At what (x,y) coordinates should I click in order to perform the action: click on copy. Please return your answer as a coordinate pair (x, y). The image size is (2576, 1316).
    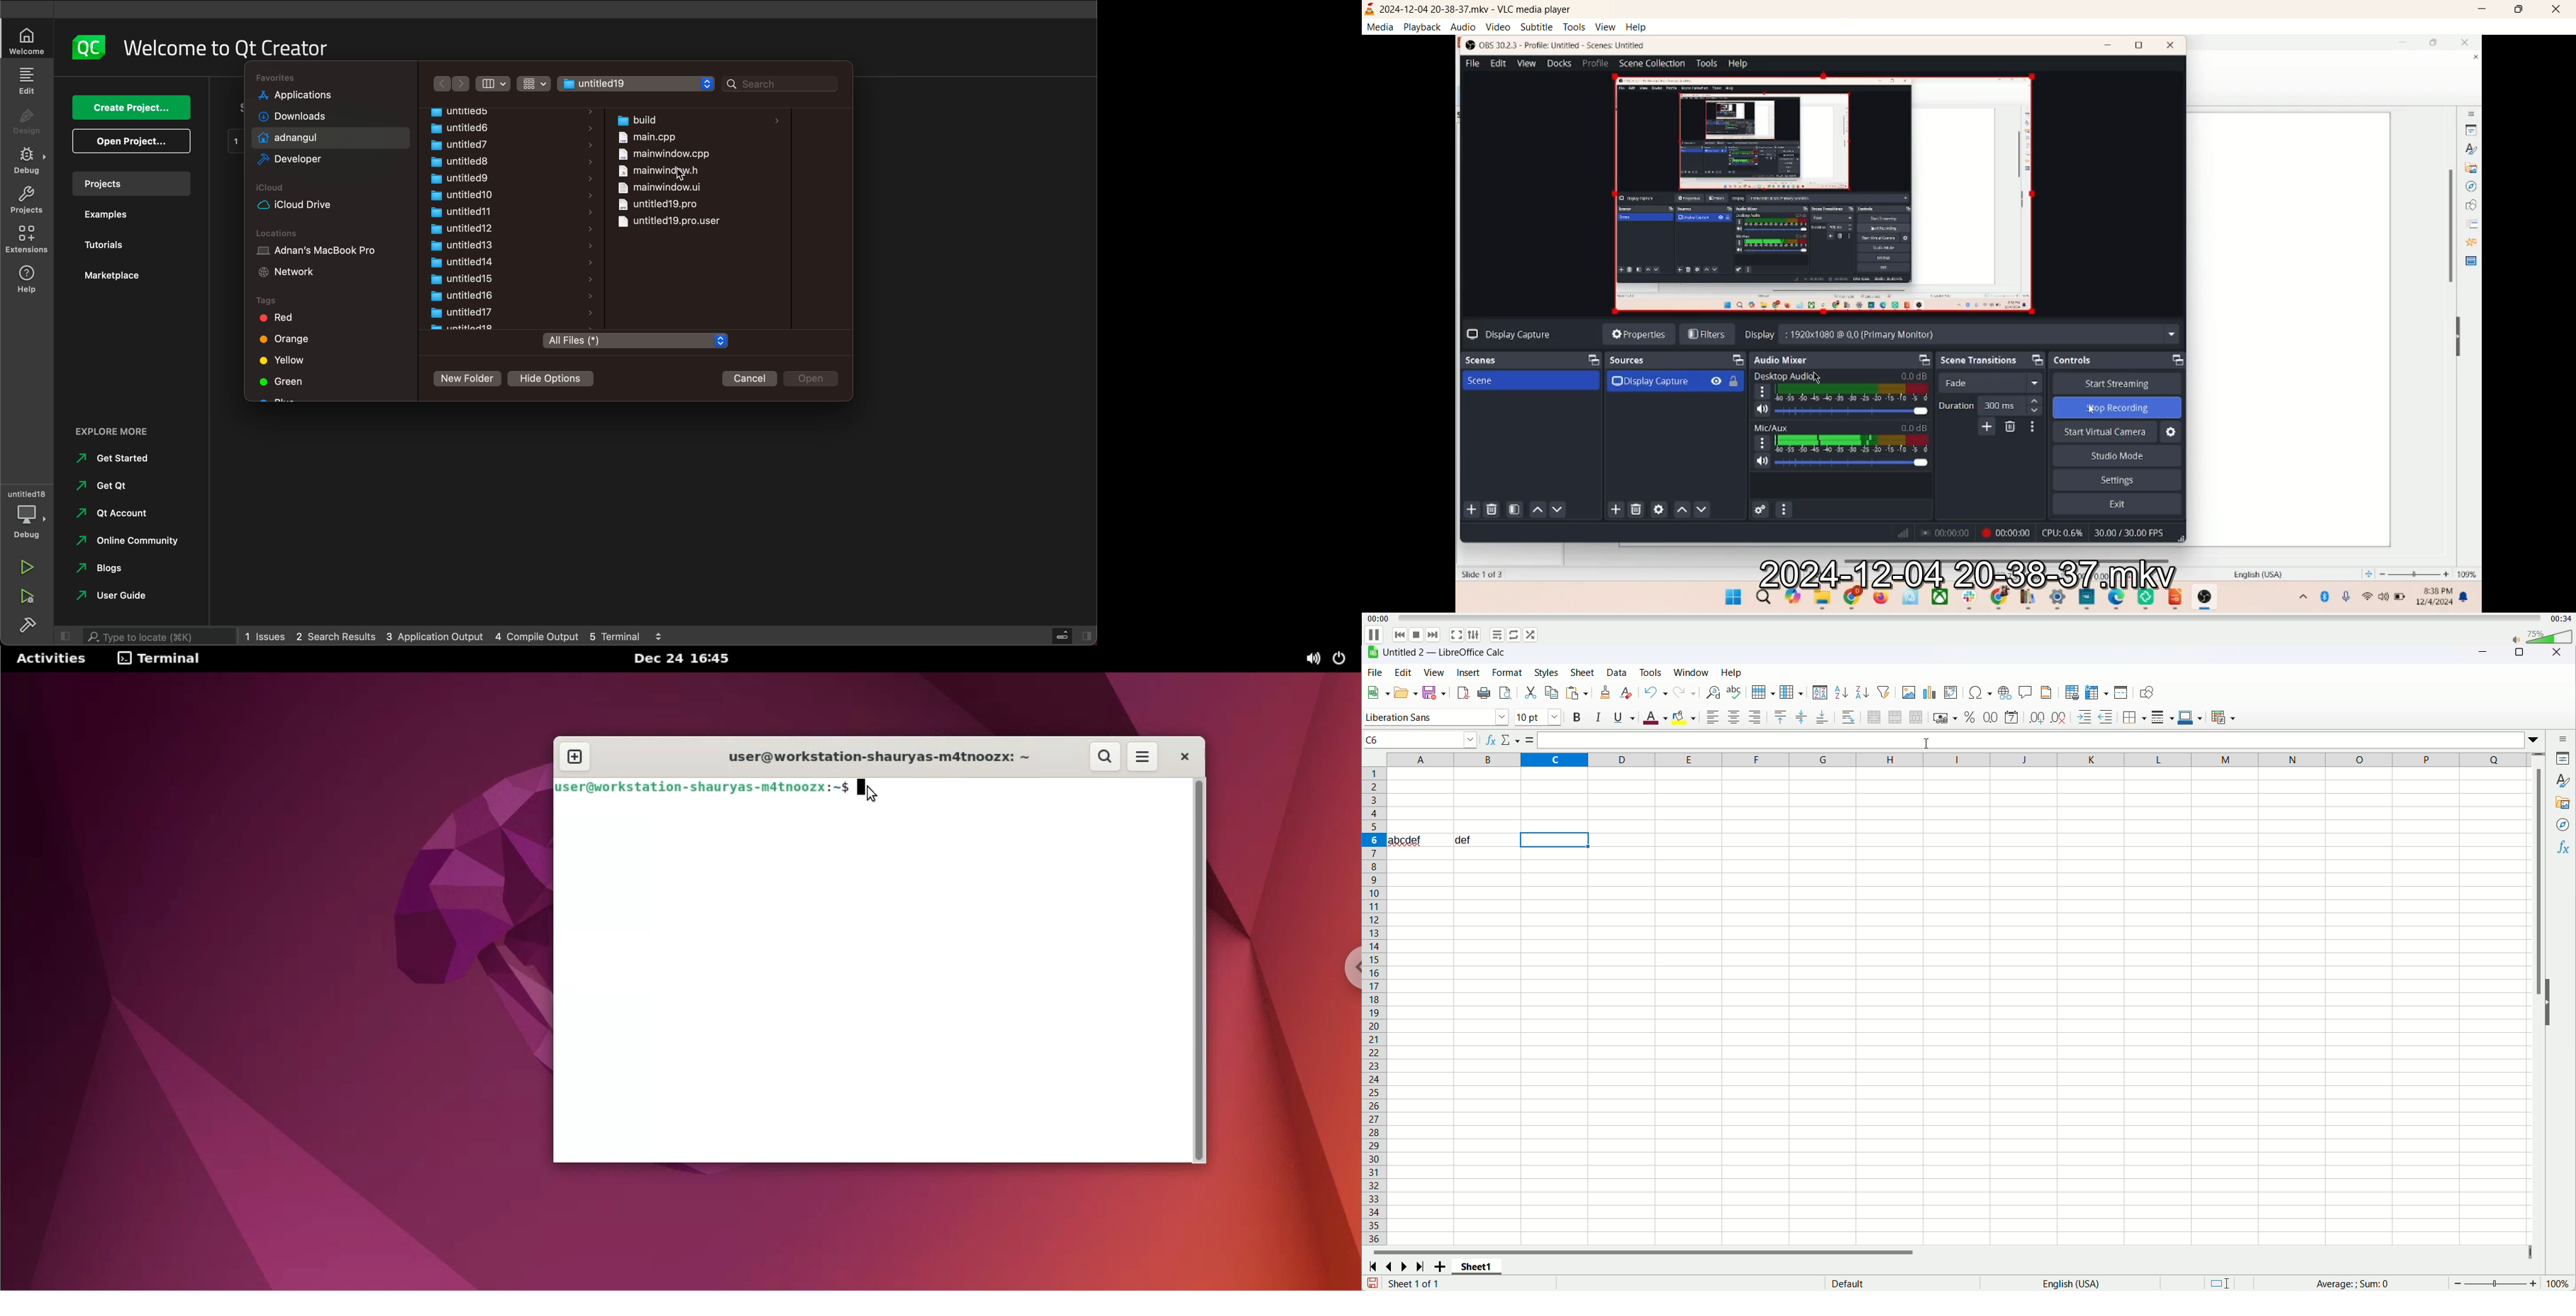
    Looking at the image, I should click on (1552, 692).